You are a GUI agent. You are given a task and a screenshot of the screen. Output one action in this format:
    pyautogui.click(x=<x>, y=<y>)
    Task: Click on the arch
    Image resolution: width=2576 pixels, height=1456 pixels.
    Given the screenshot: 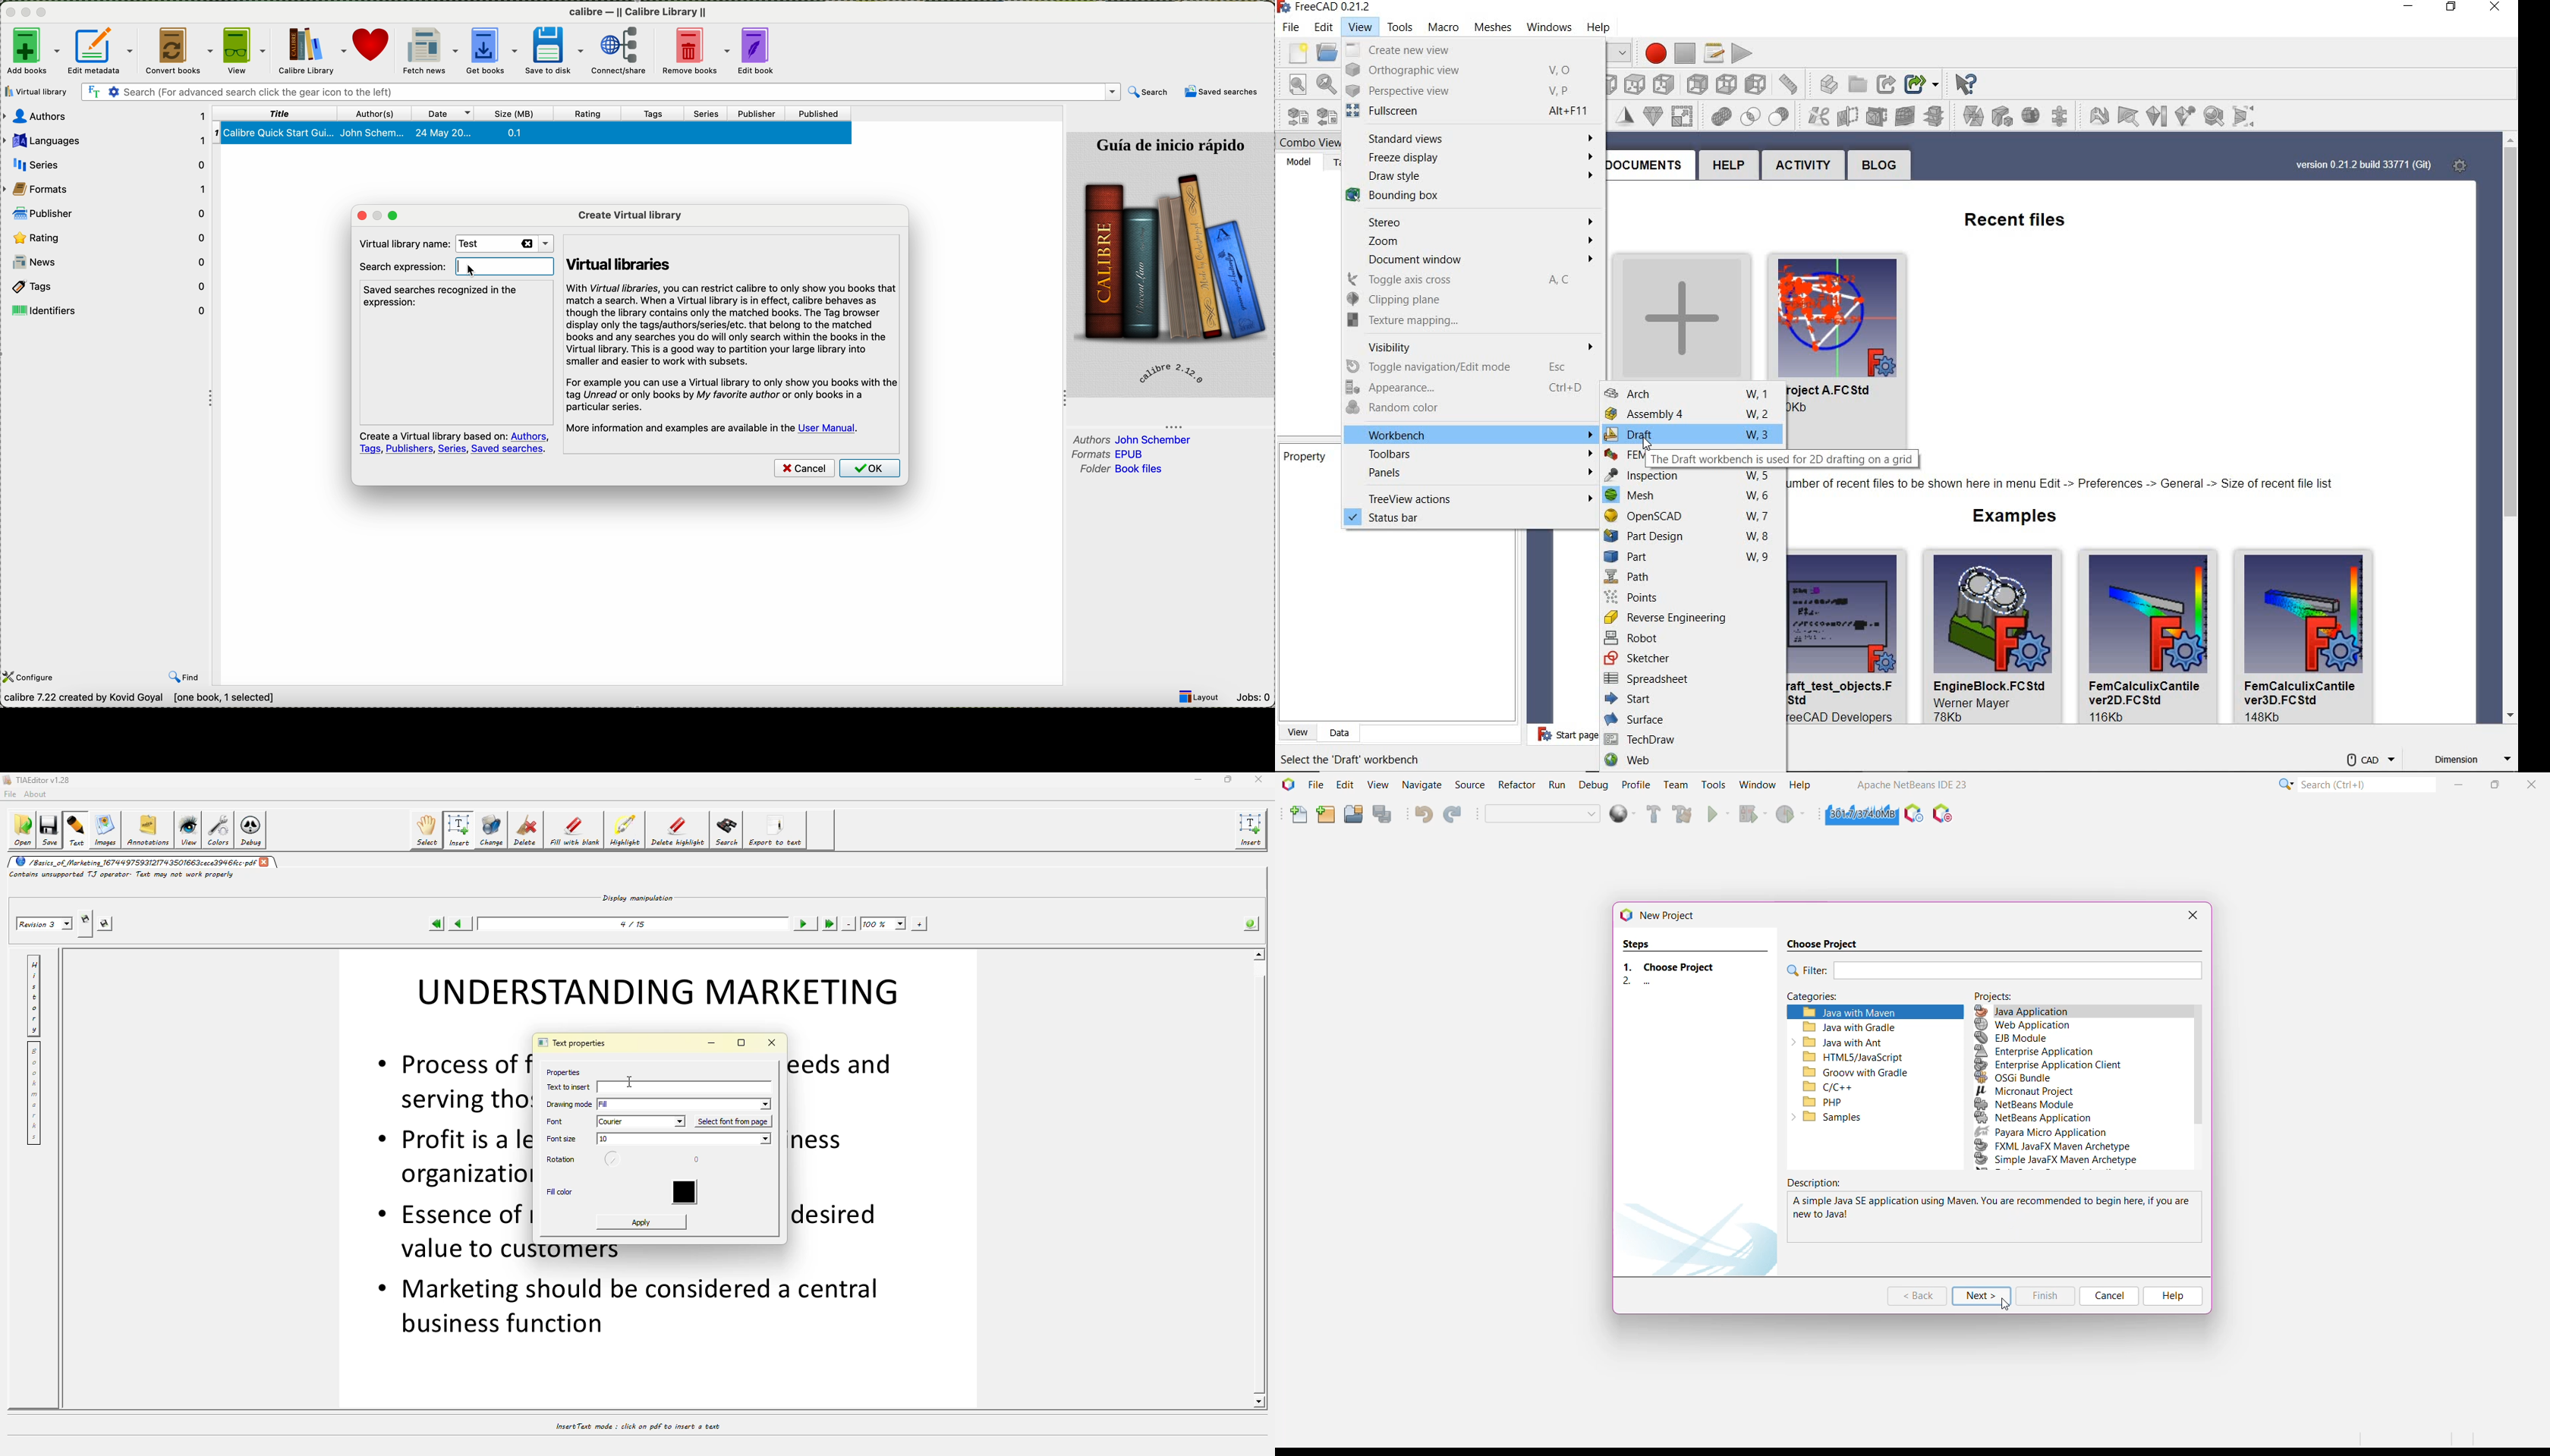 What is the action you would take?
    pyautogui.click(x=1693, y=394)
    